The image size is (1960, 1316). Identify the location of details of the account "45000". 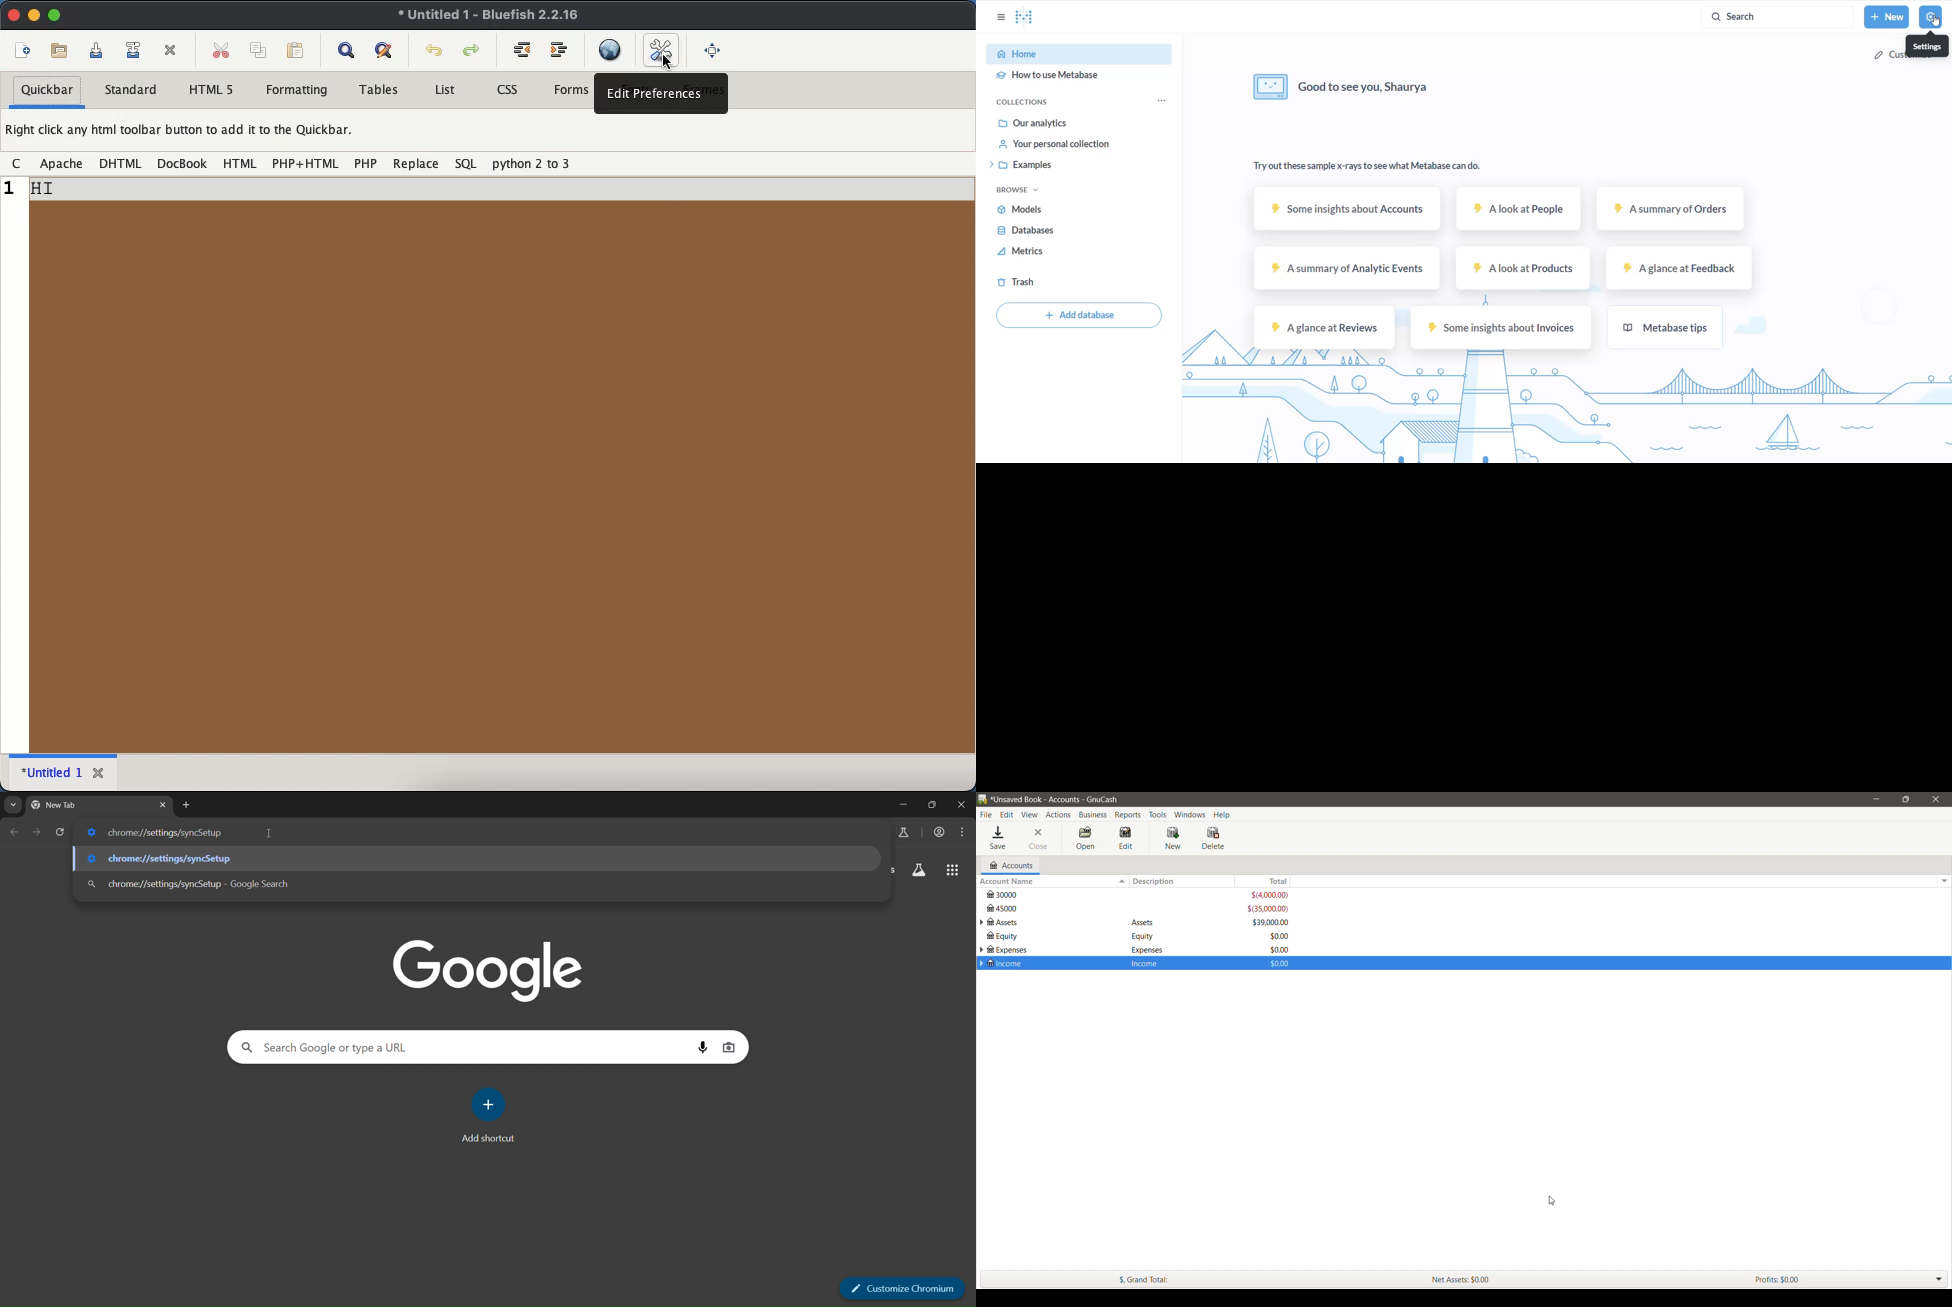
(1139, 909).